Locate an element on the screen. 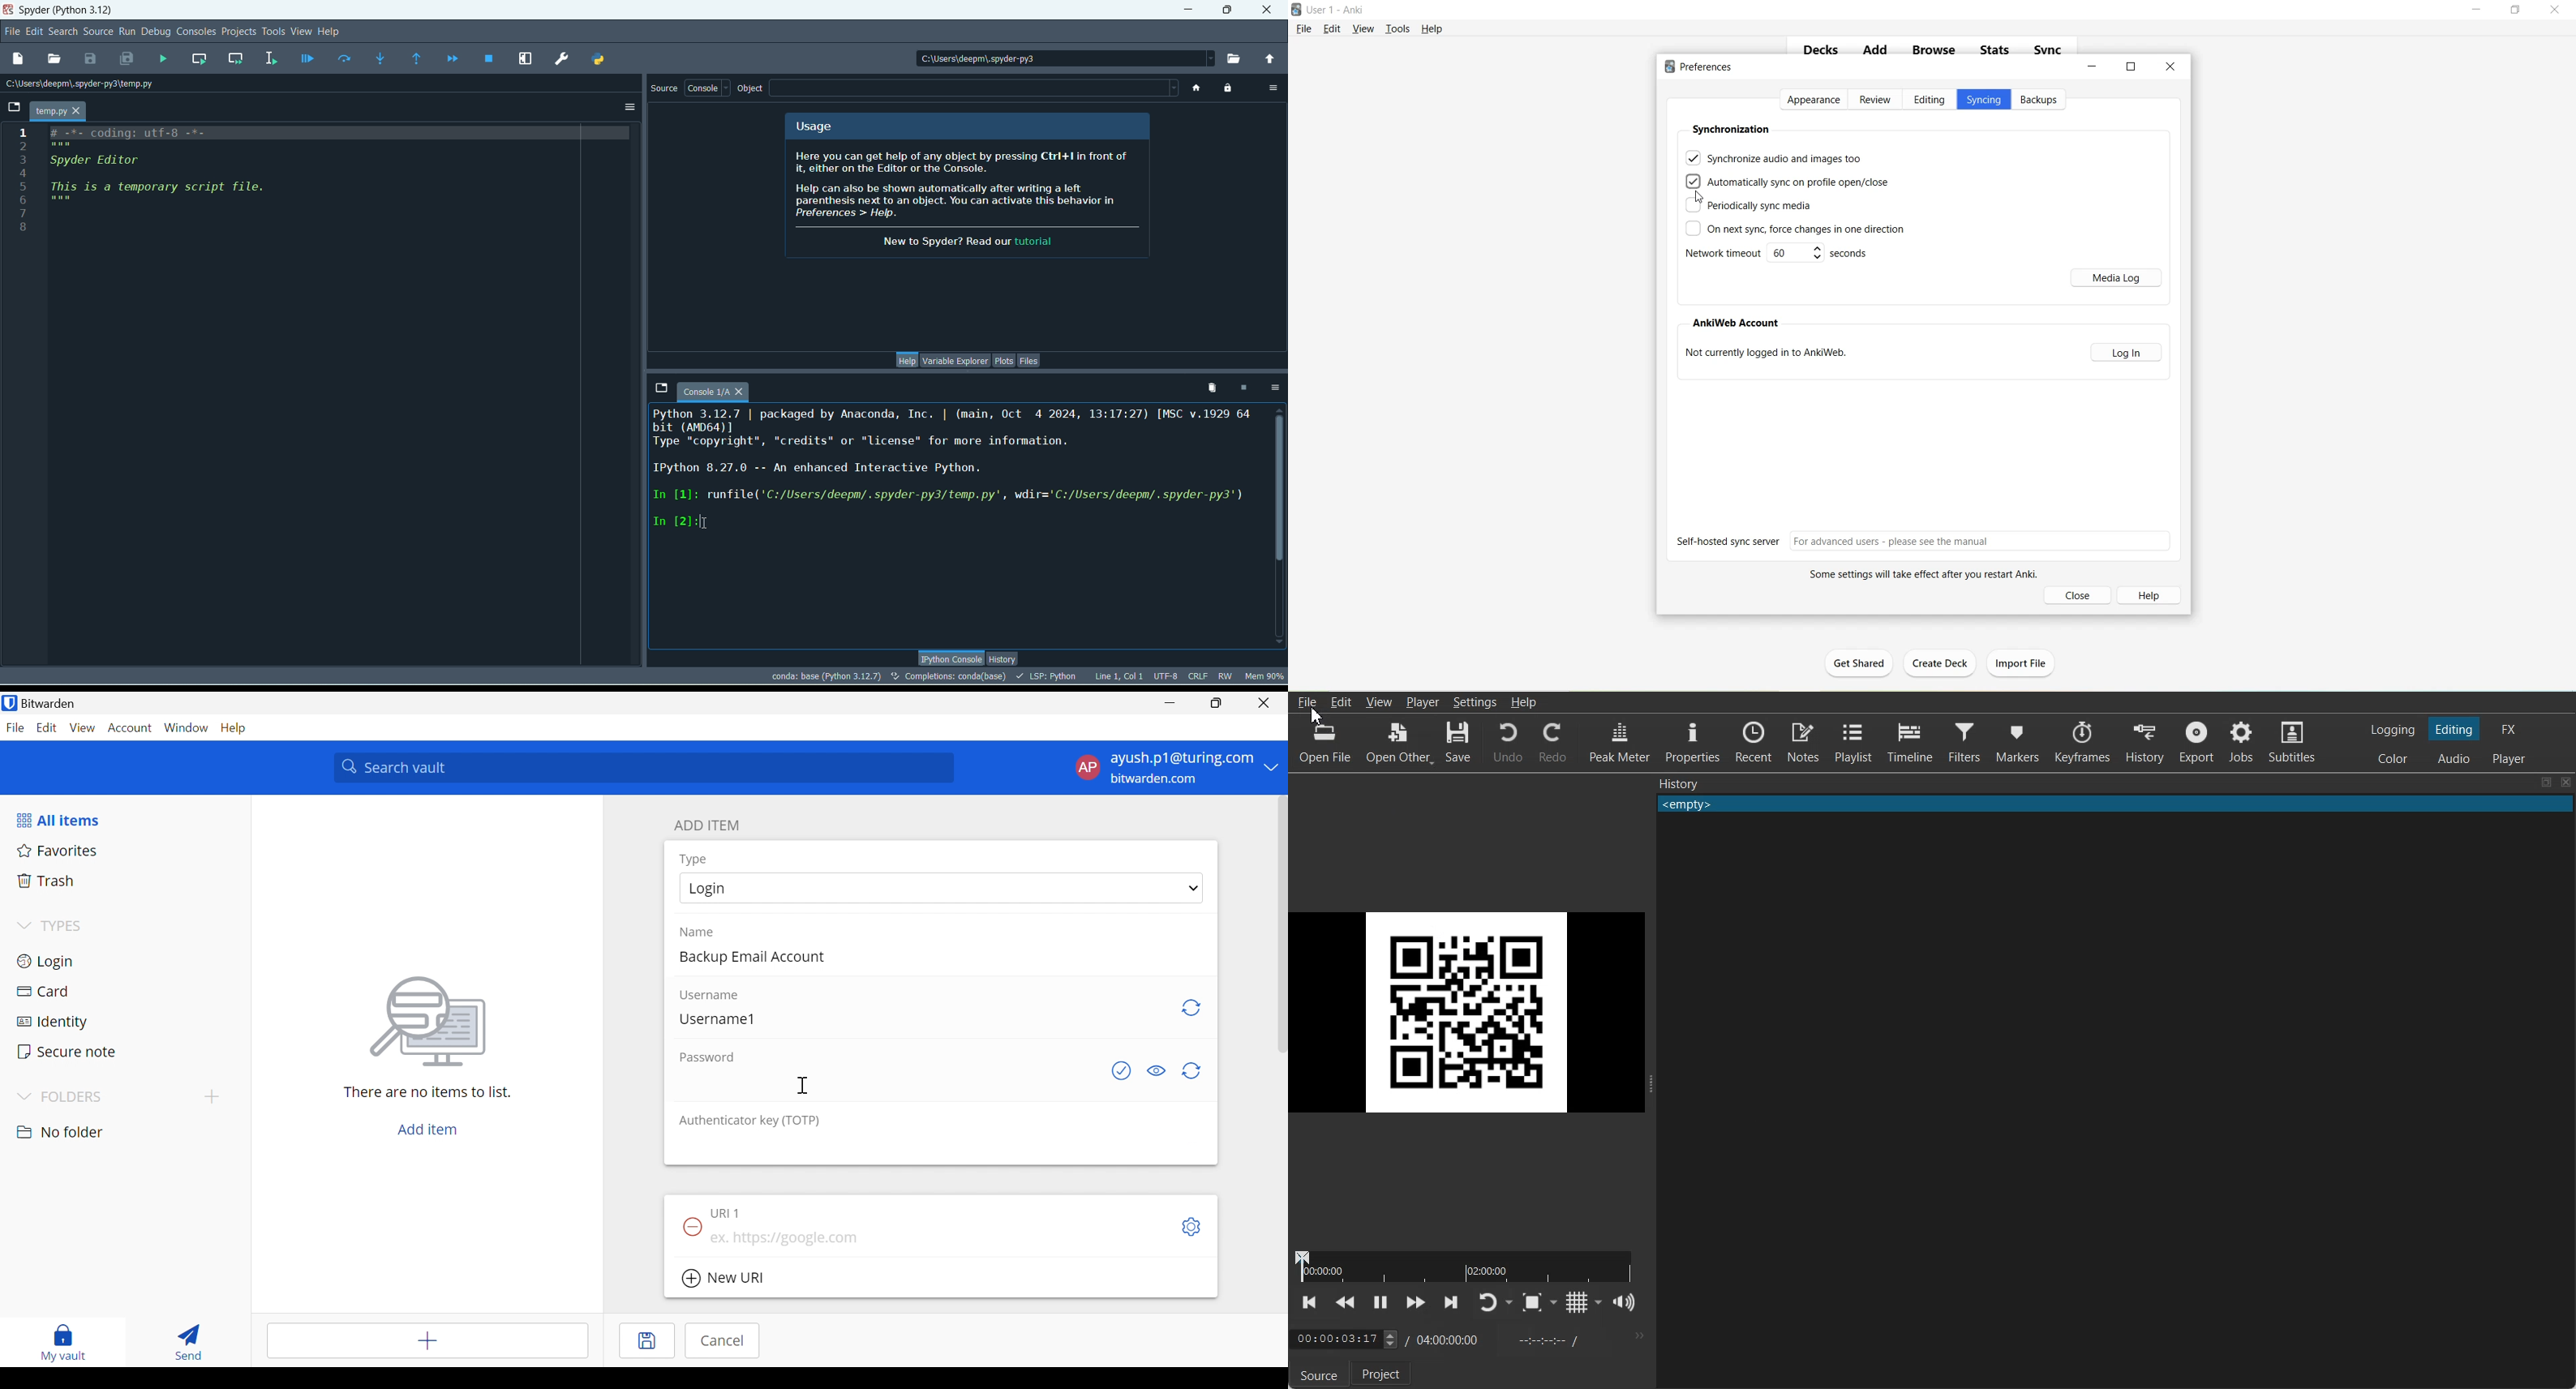  change to parent directory is located at coordinates (1270, 60).